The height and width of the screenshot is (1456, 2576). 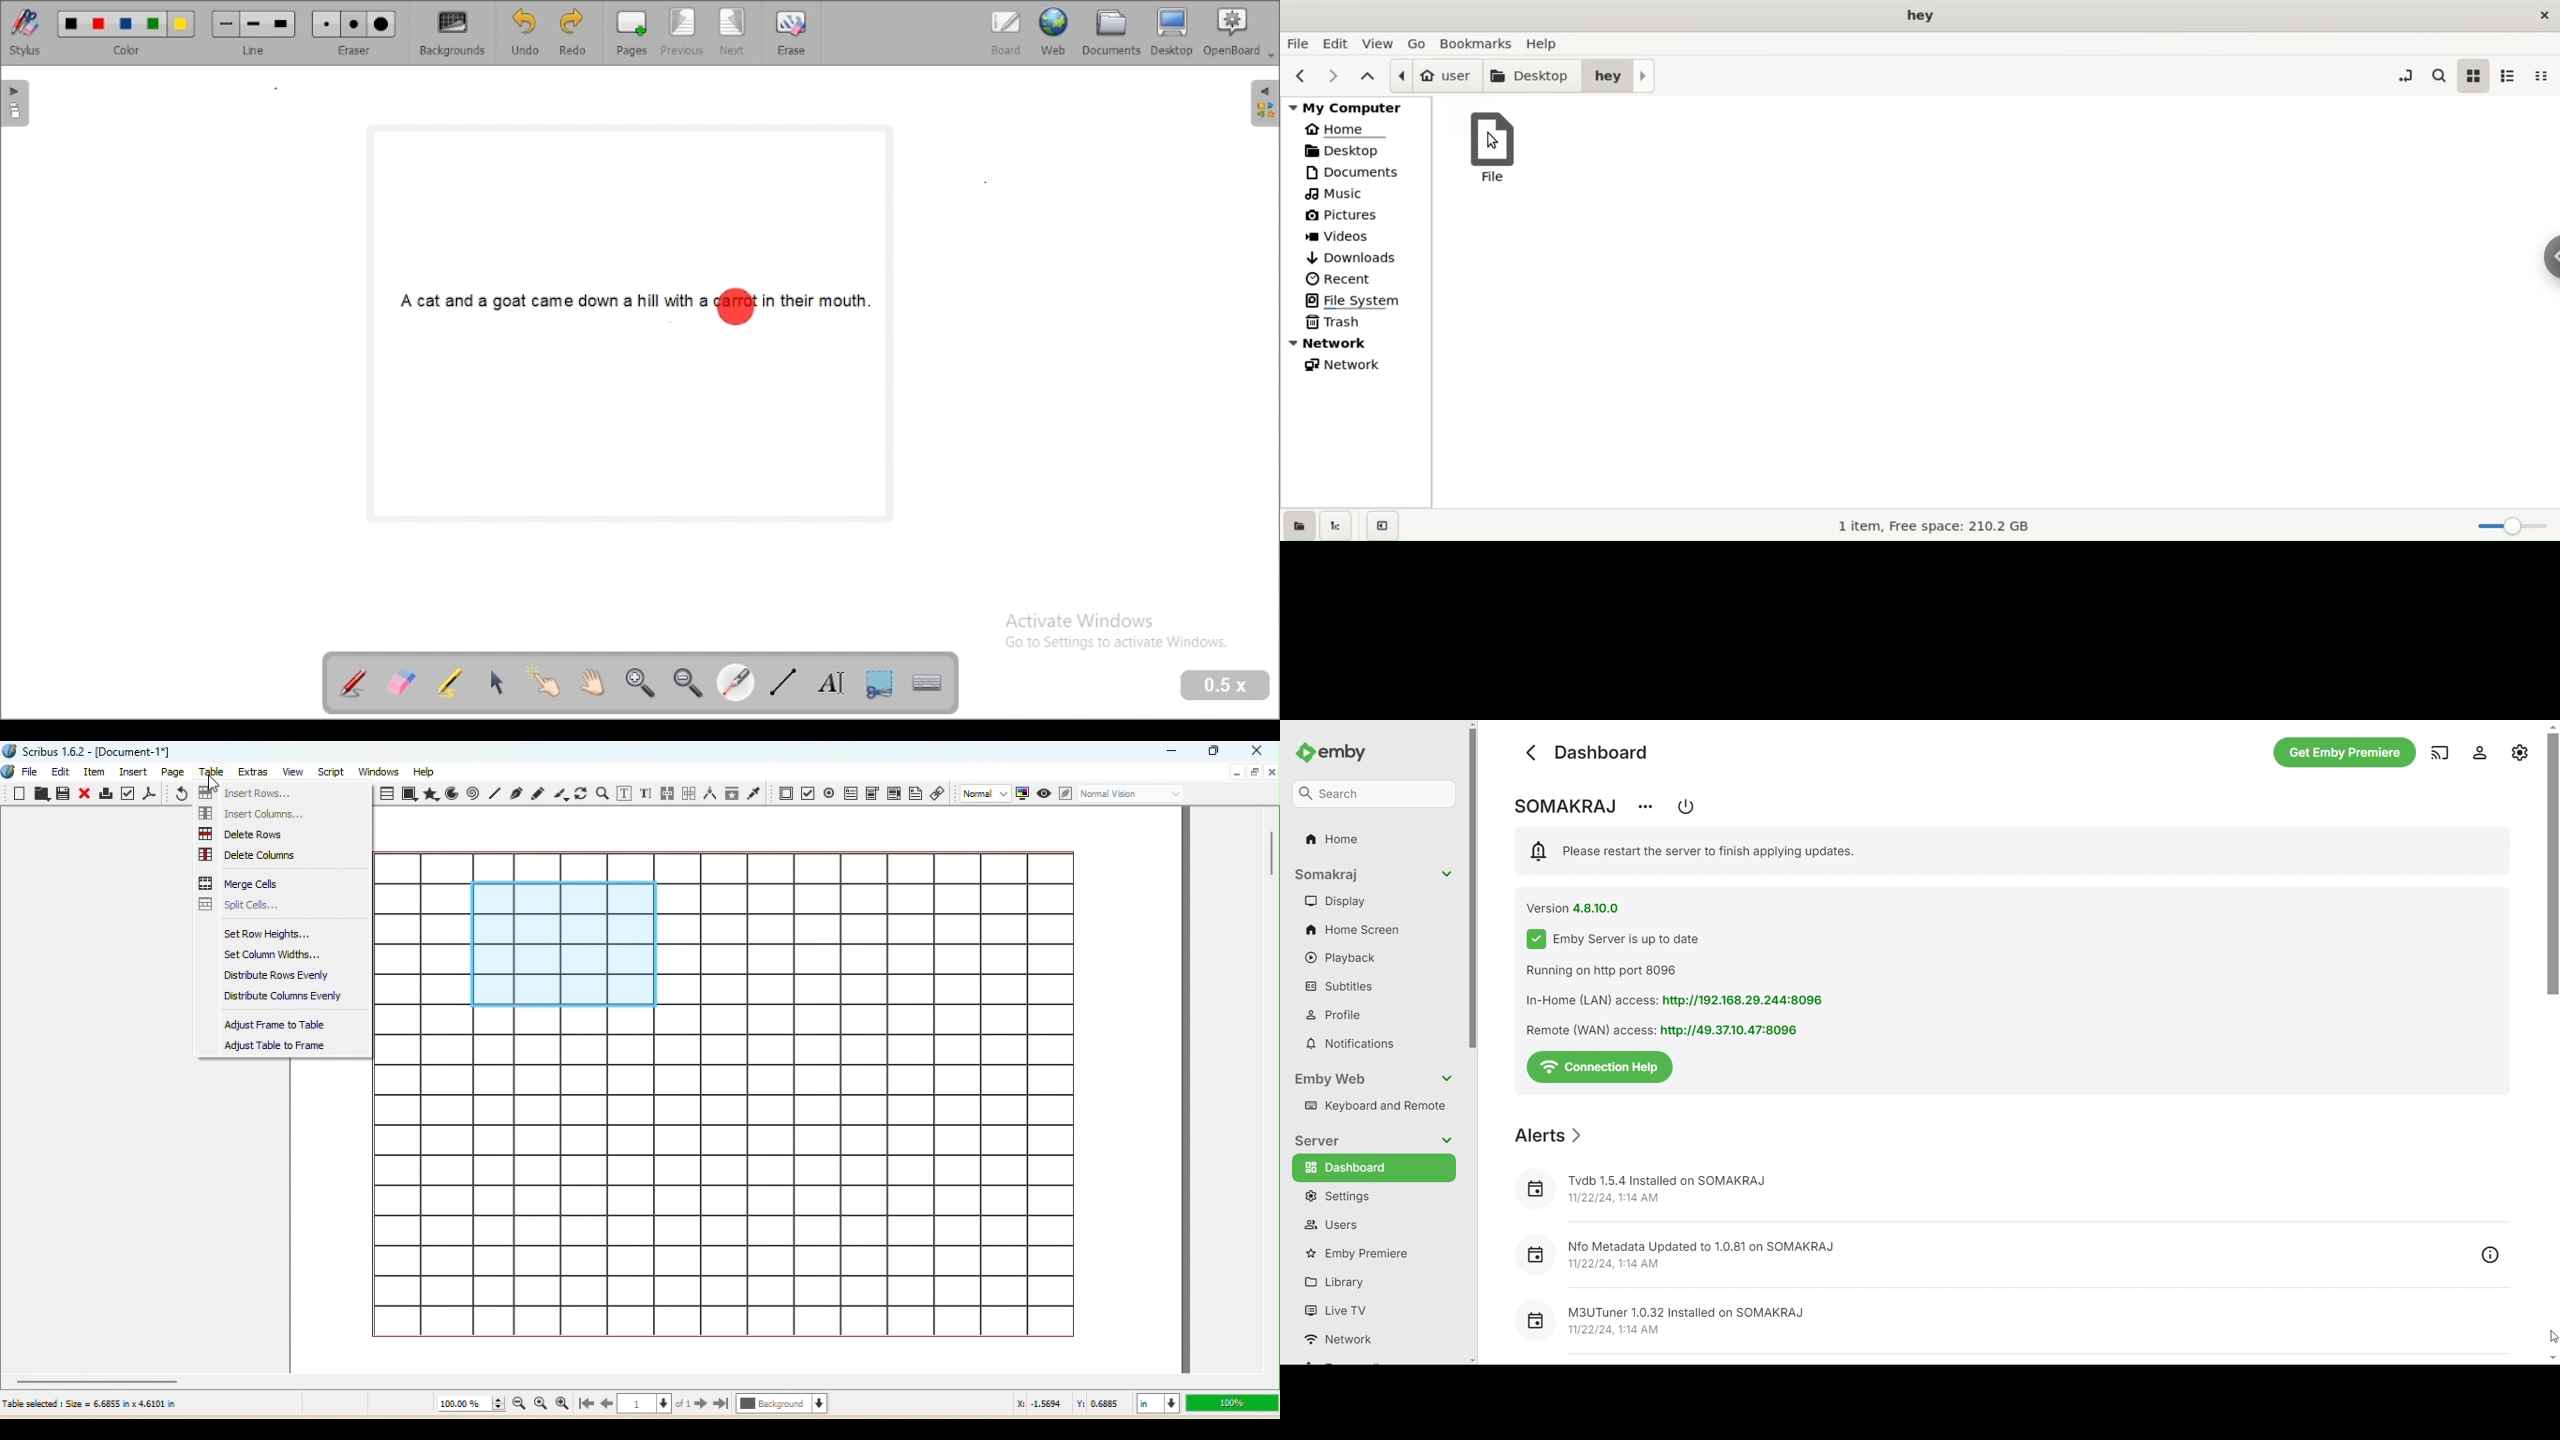 I want to click on Undo, so click(x=179, y=794).